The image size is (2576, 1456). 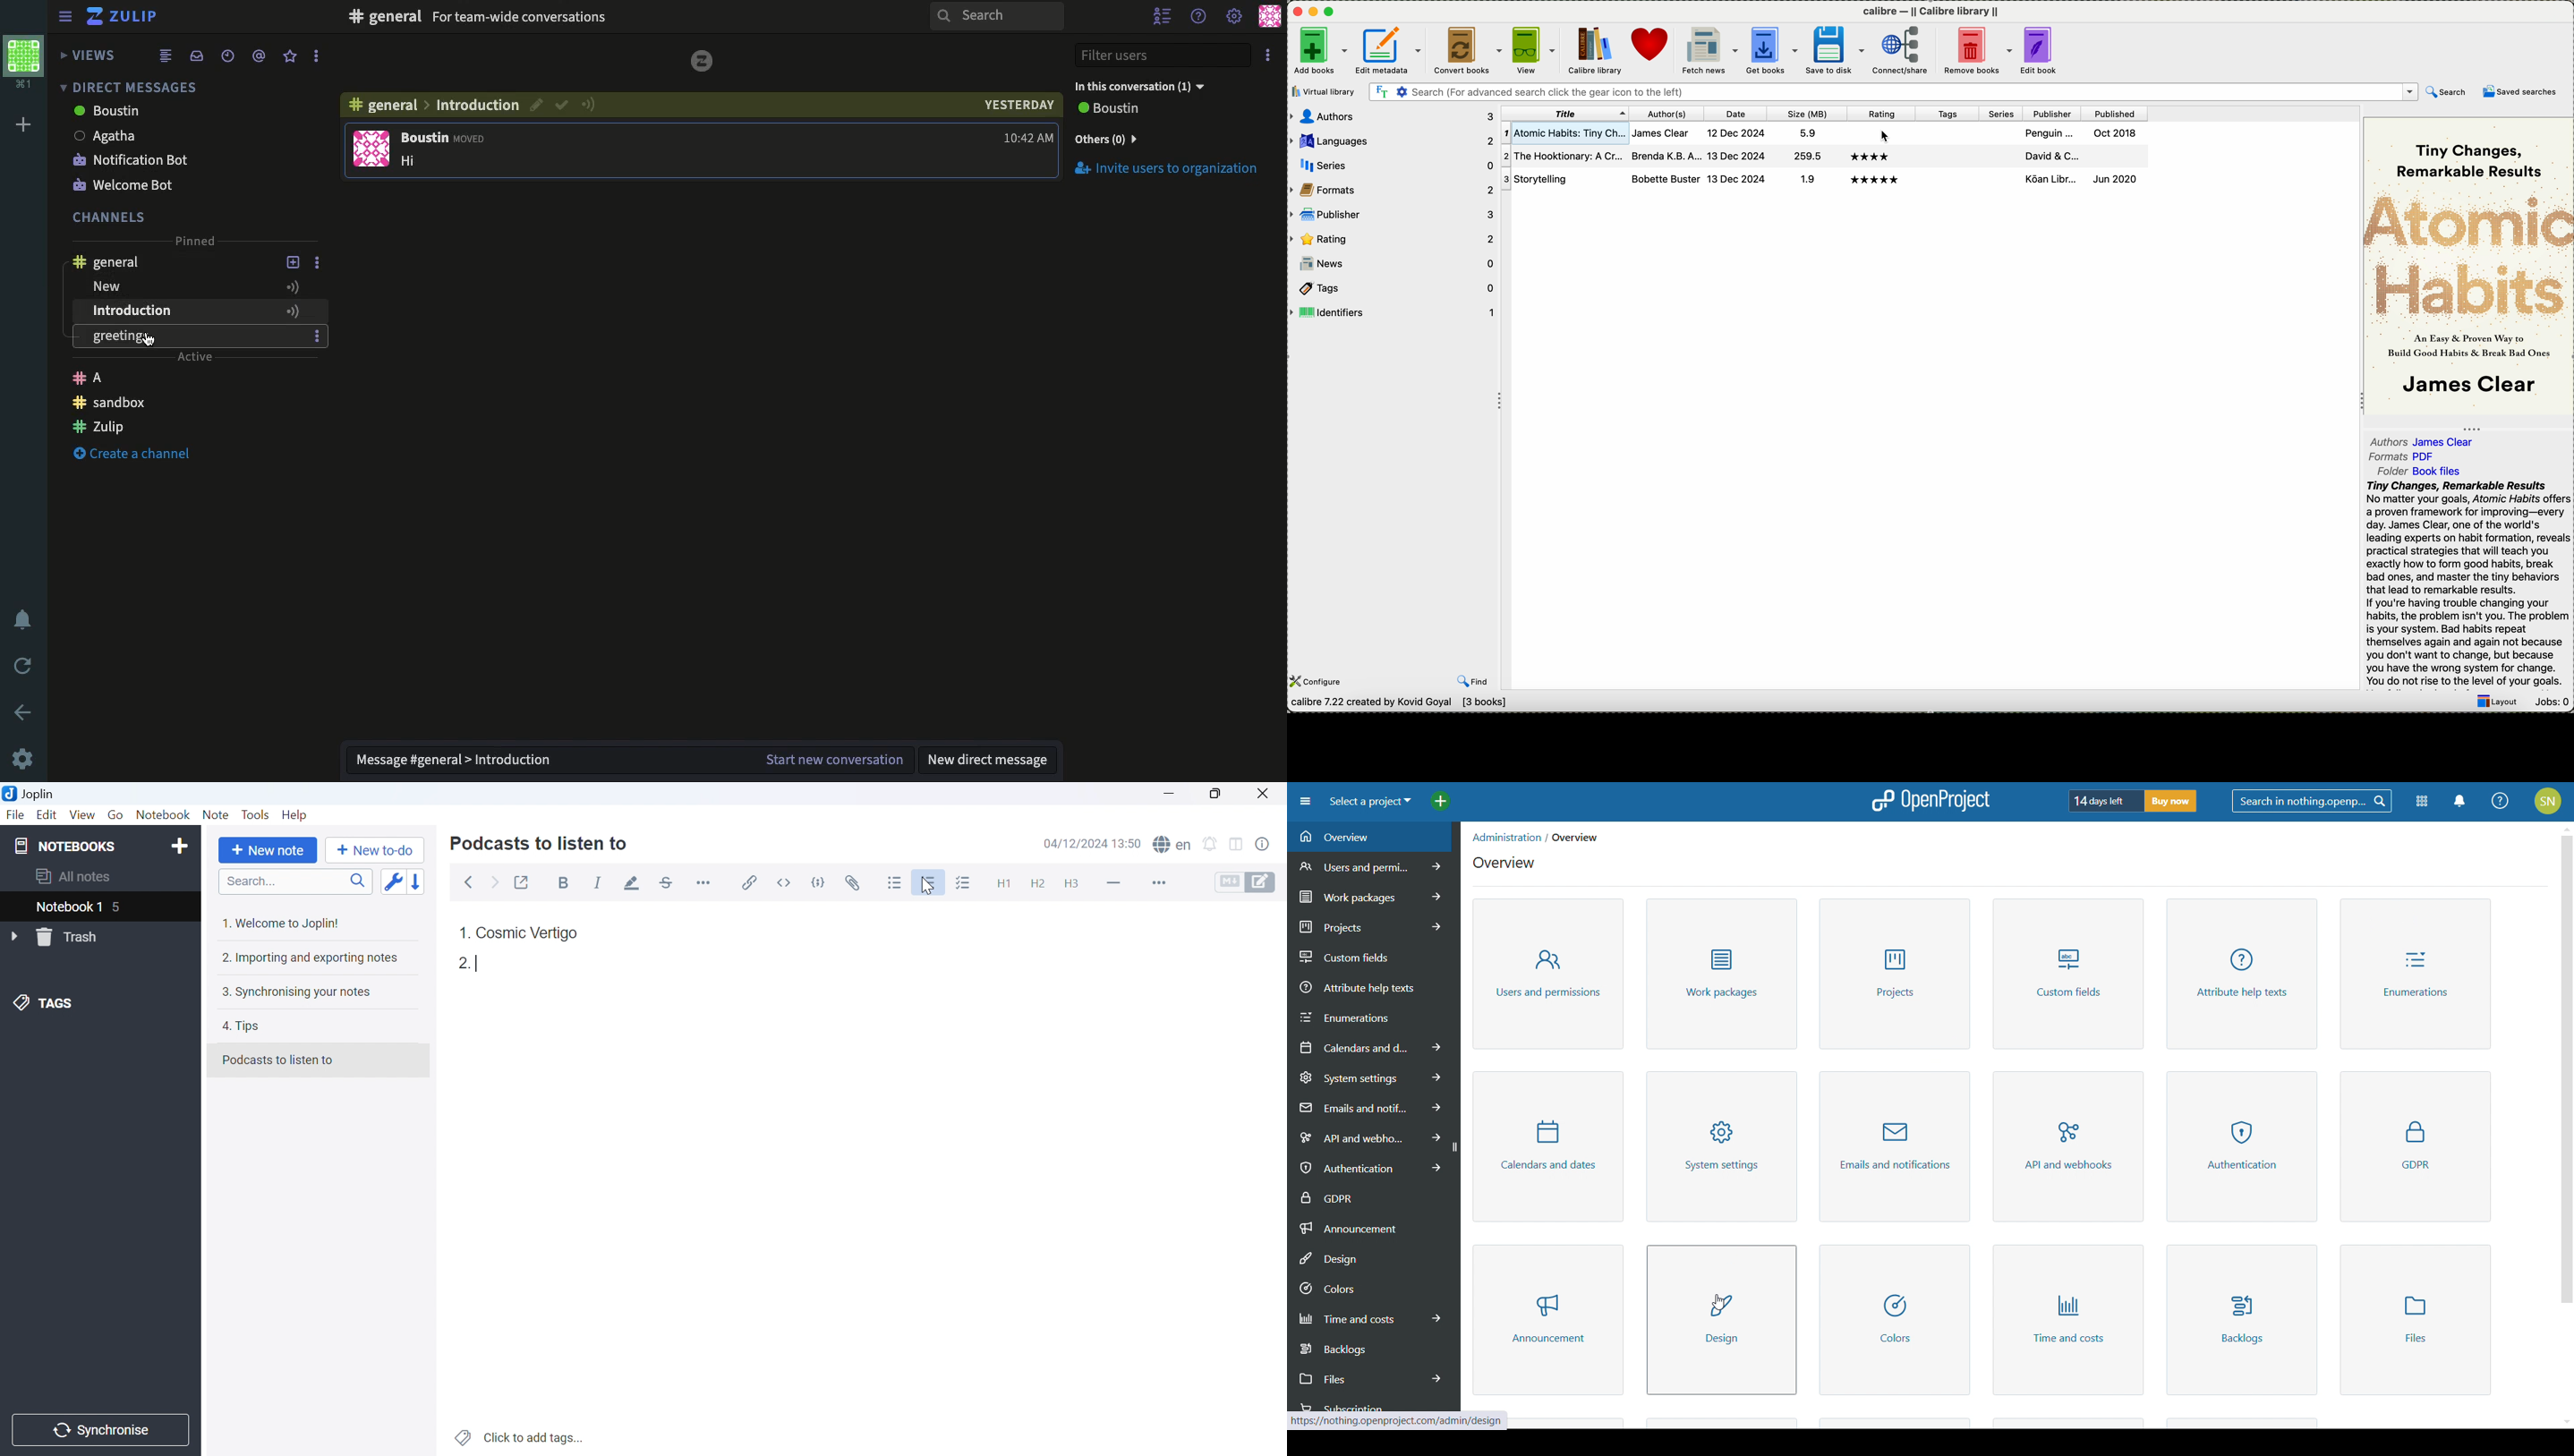 I want to click on 4 star, so click(x=1869, y=156).